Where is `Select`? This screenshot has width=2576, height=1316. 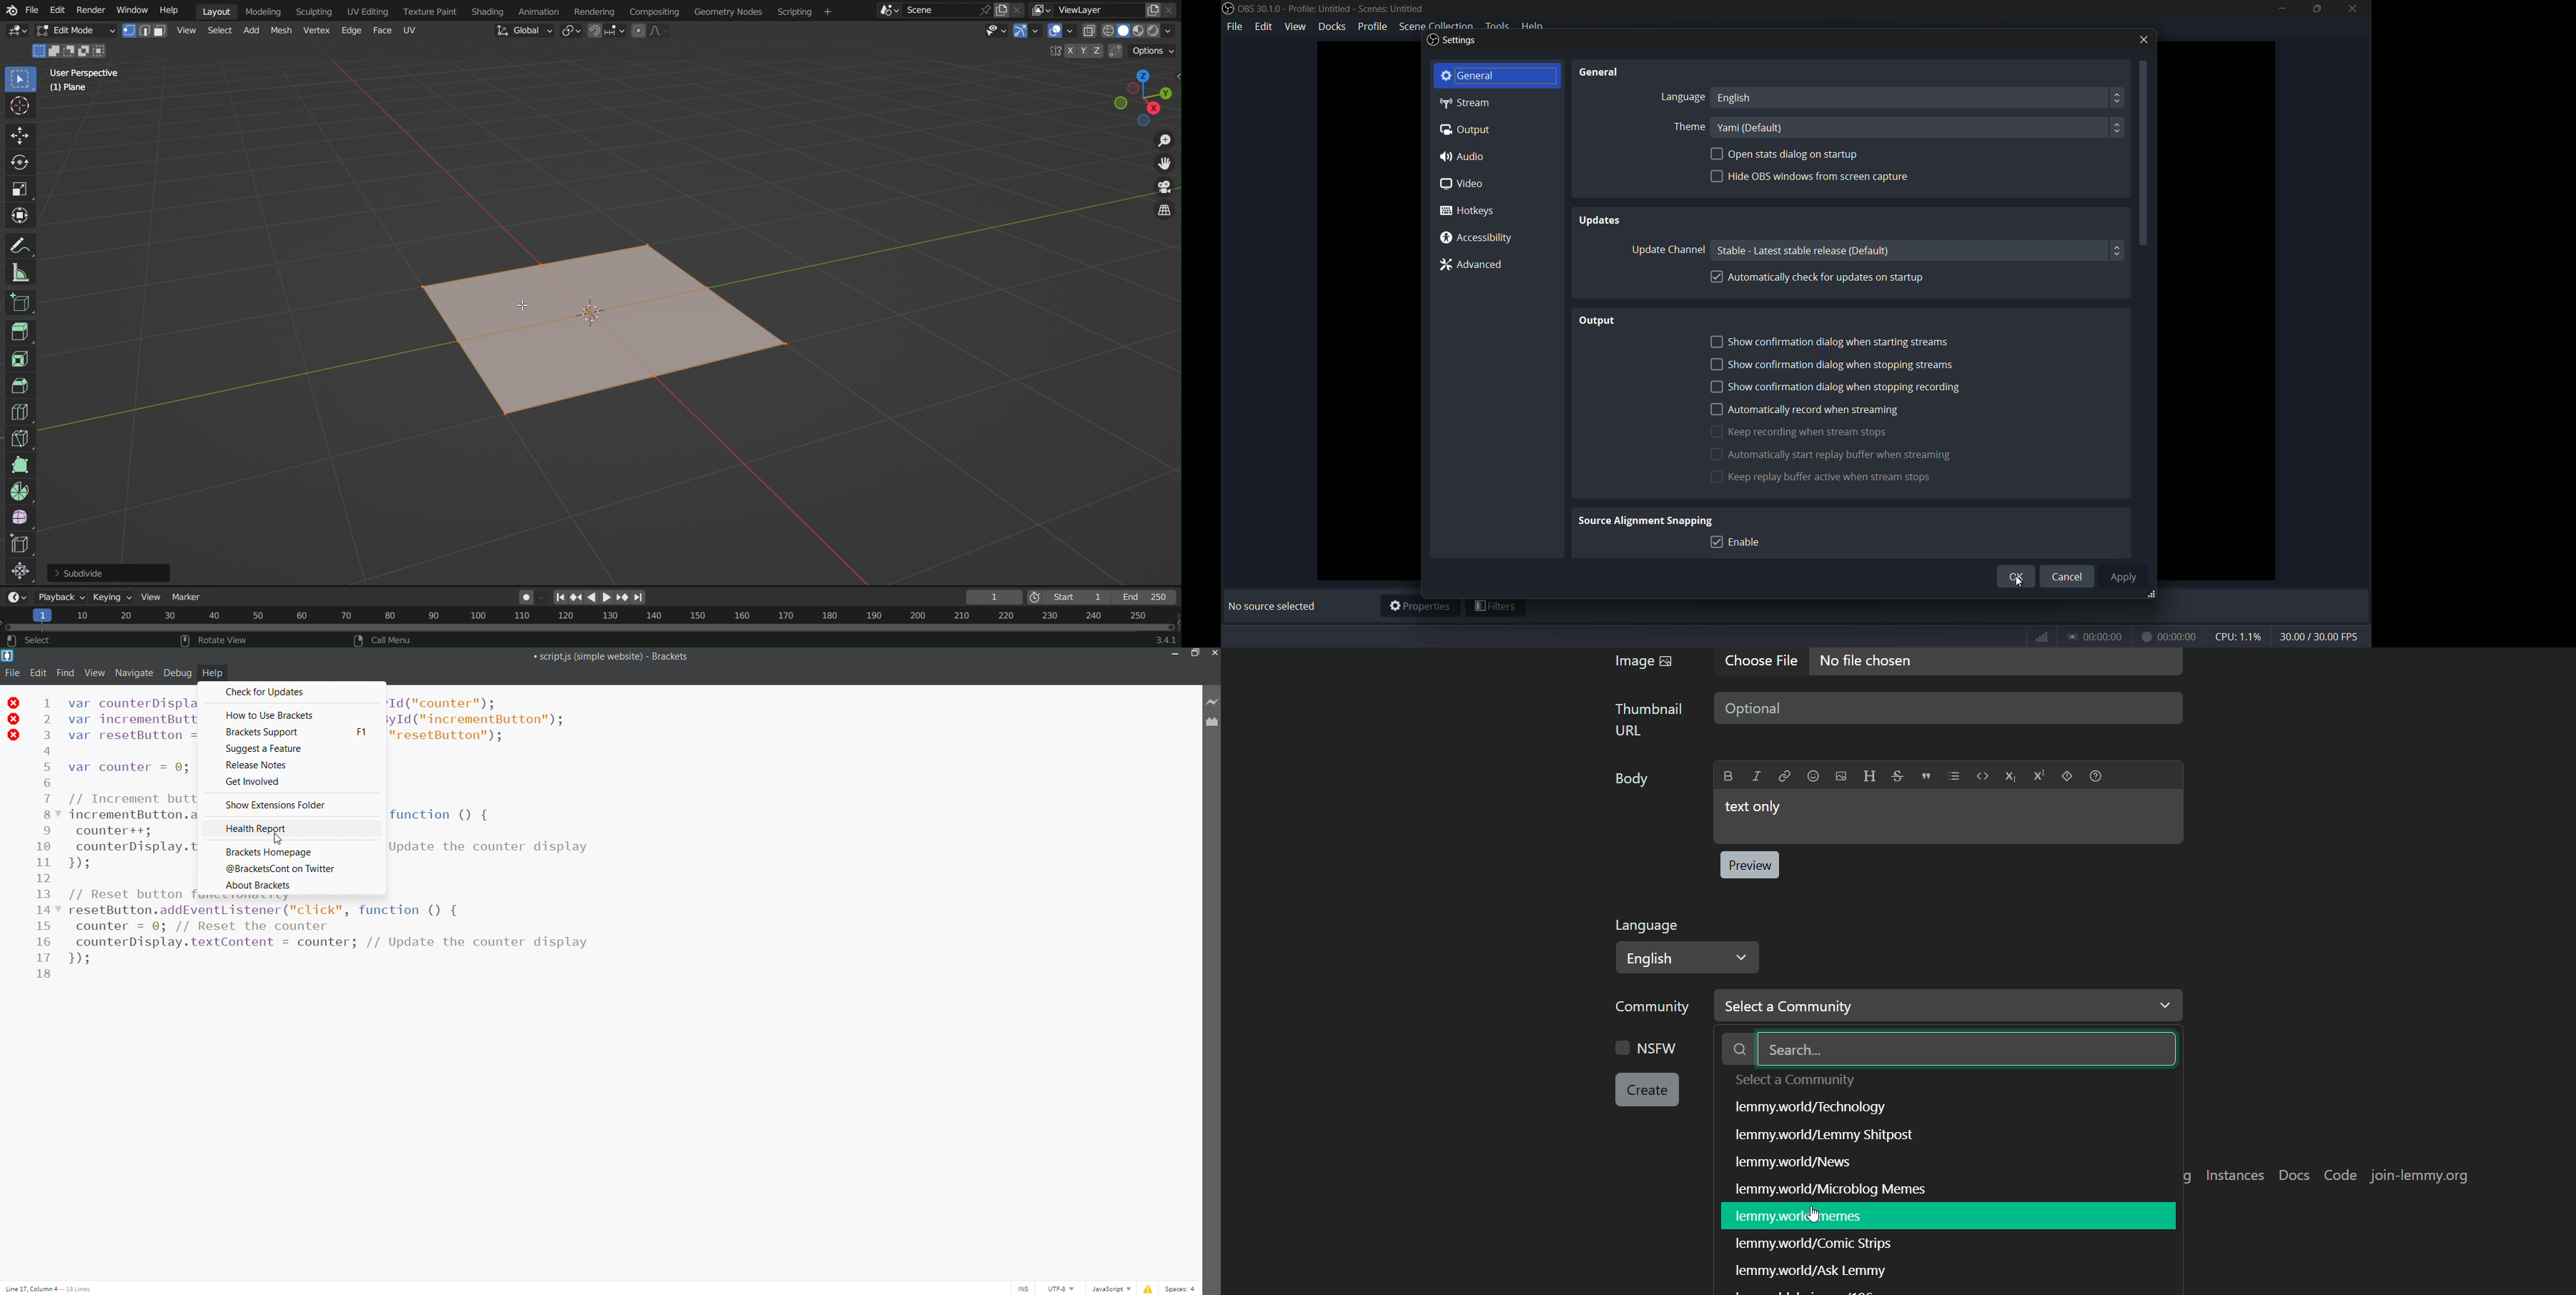 Select is located at coordinates (30, 641).